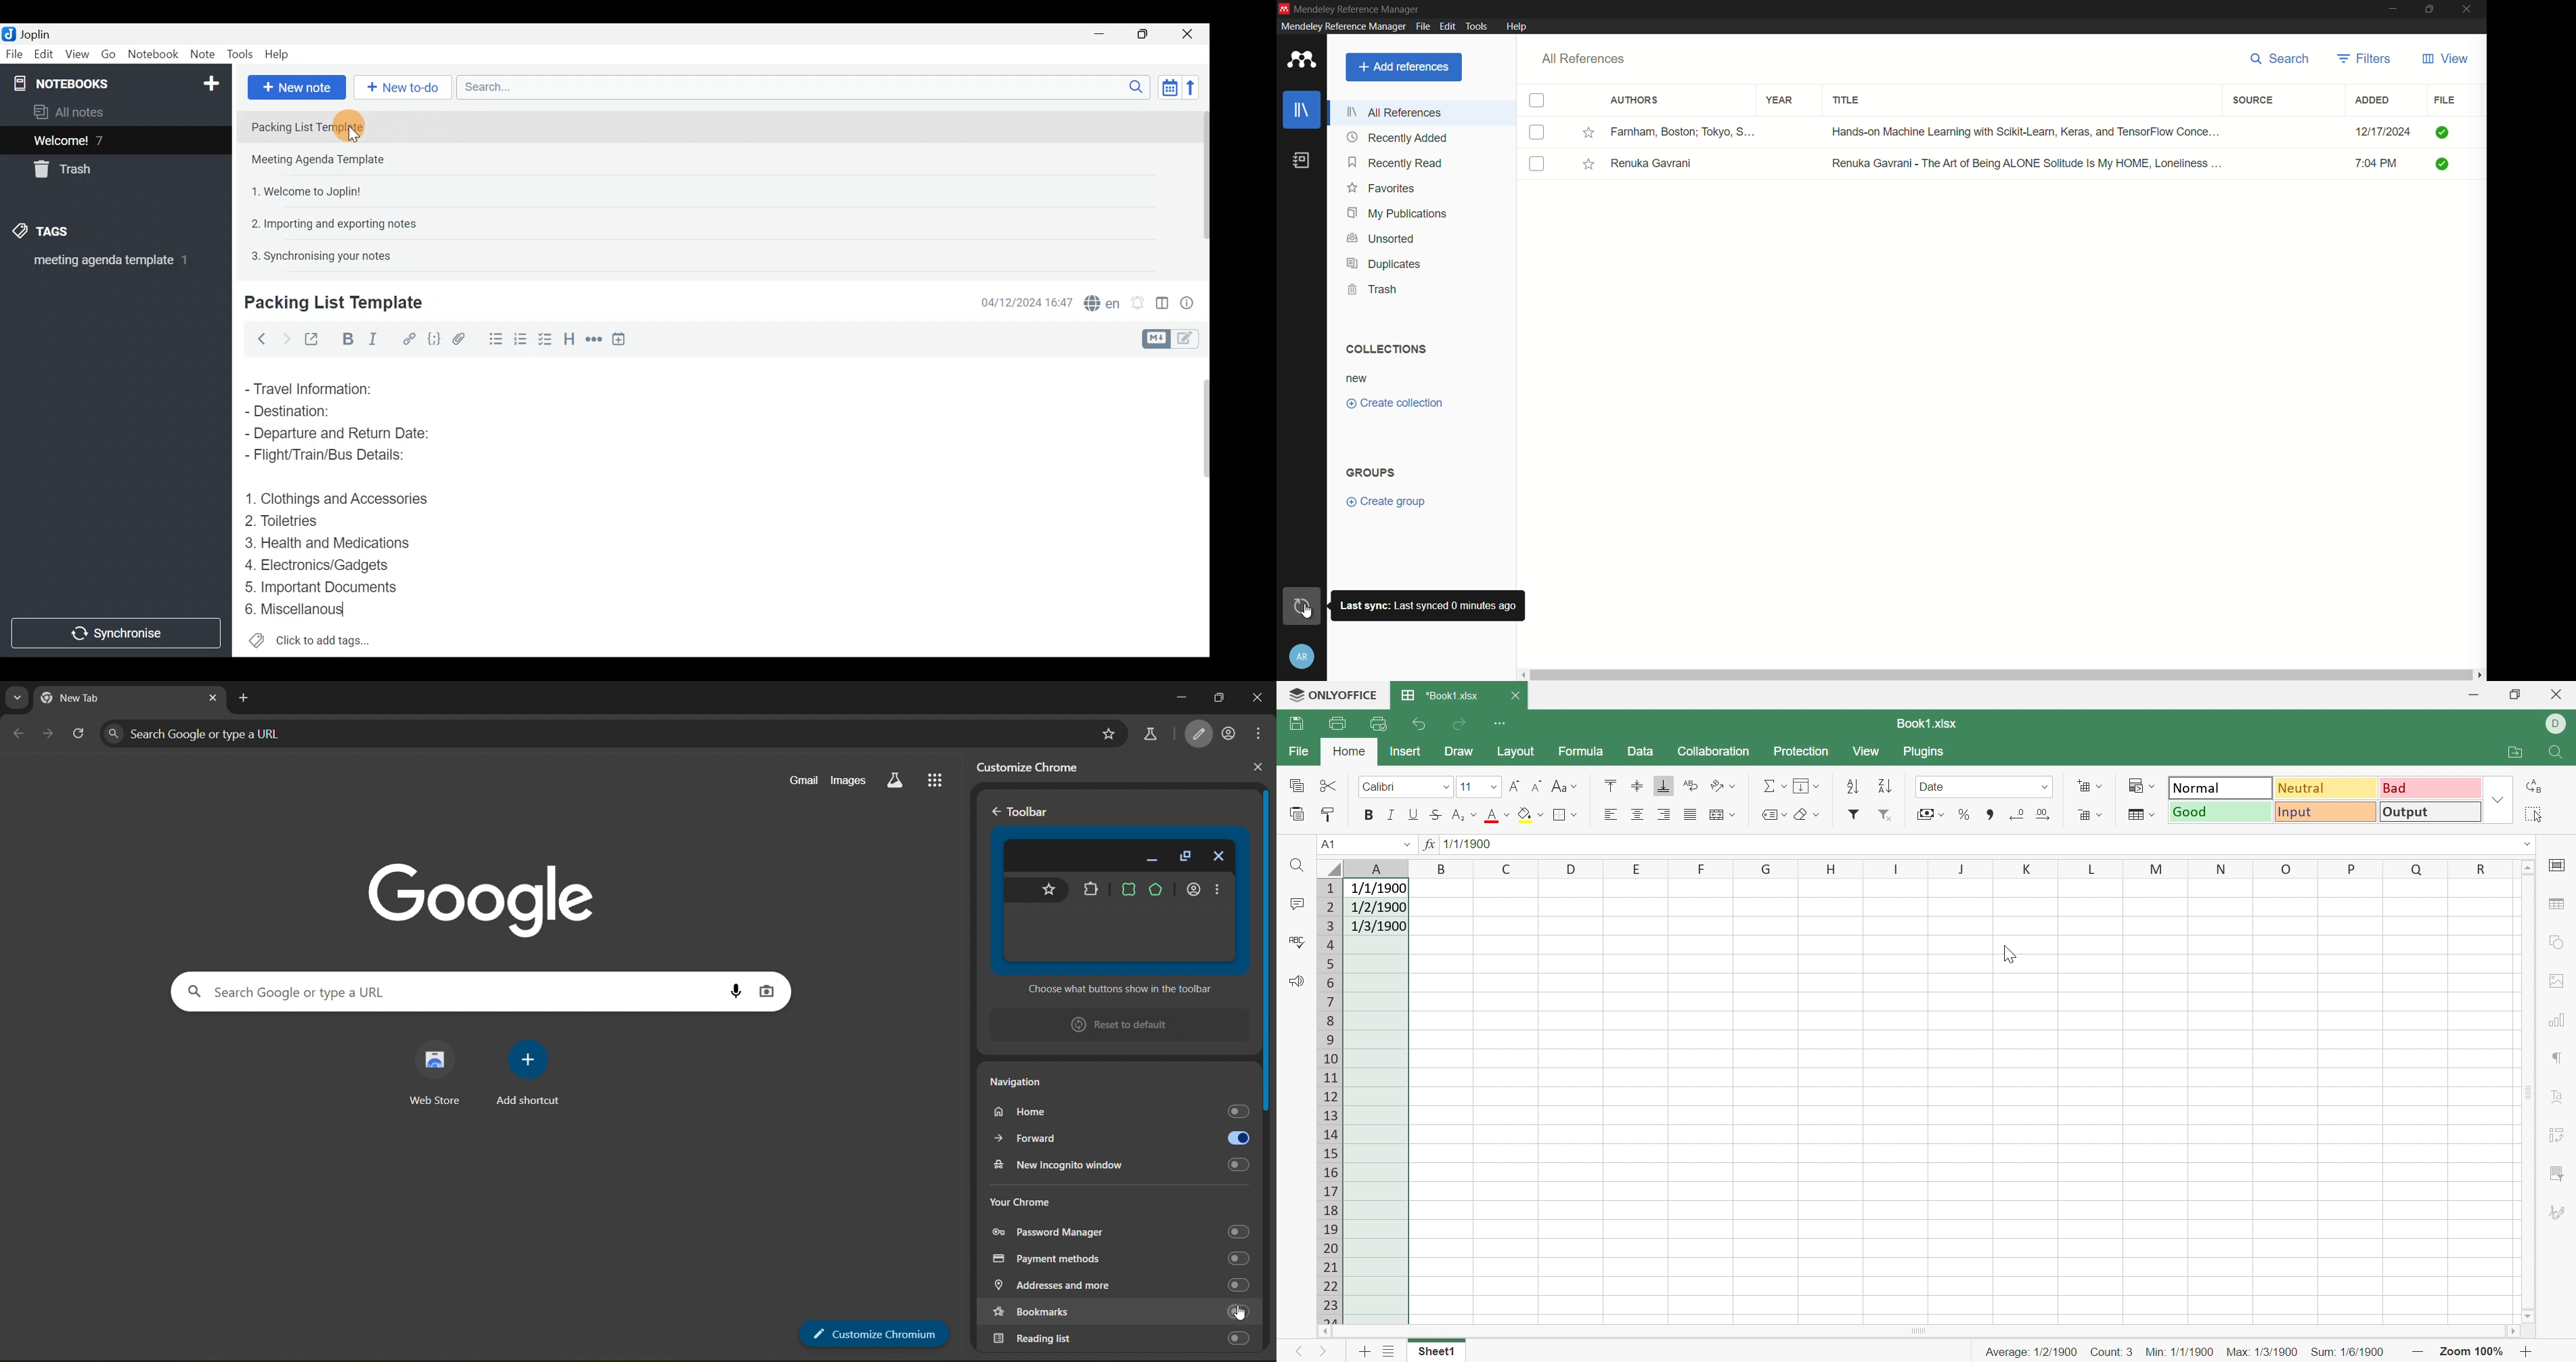 The image size is (2576, 1372). What do you see at coordinates (1609, 815) in the screenshot?
I see `Align left` at bounding box center [1609, 815].